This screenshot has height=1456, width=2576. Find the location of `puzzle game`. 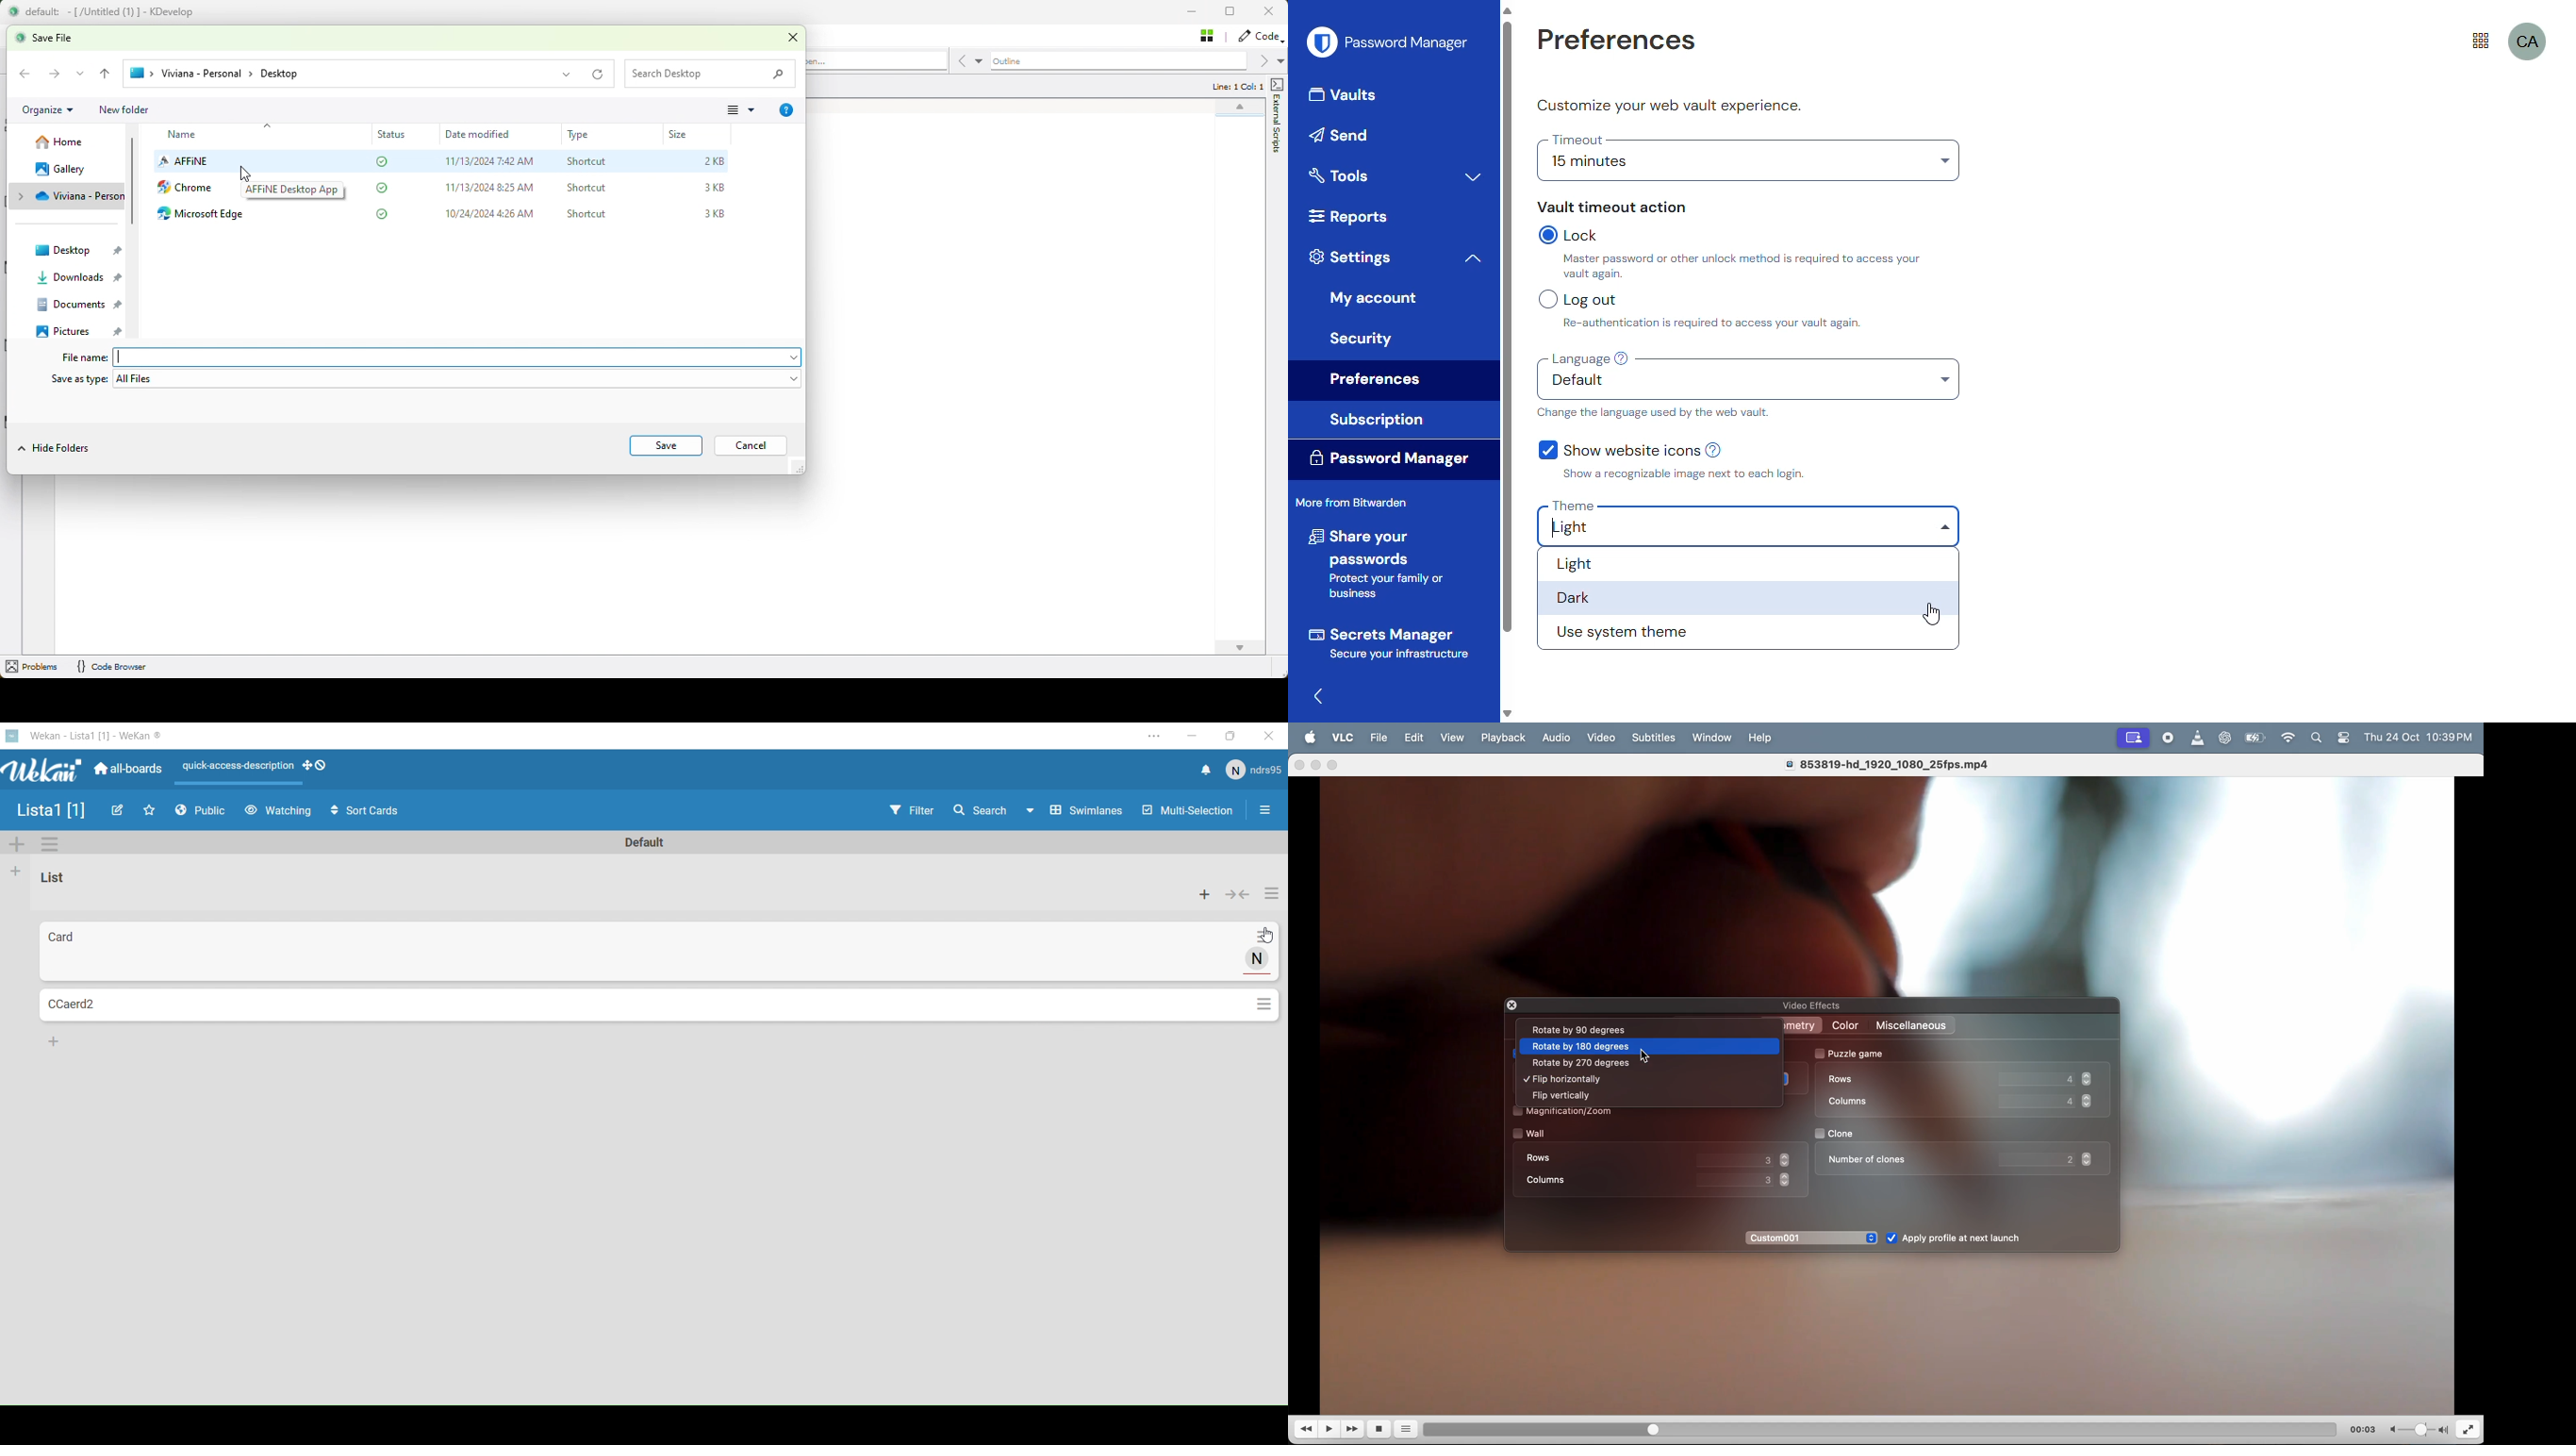

puzzle game is located at coordinates (1864, 1055).